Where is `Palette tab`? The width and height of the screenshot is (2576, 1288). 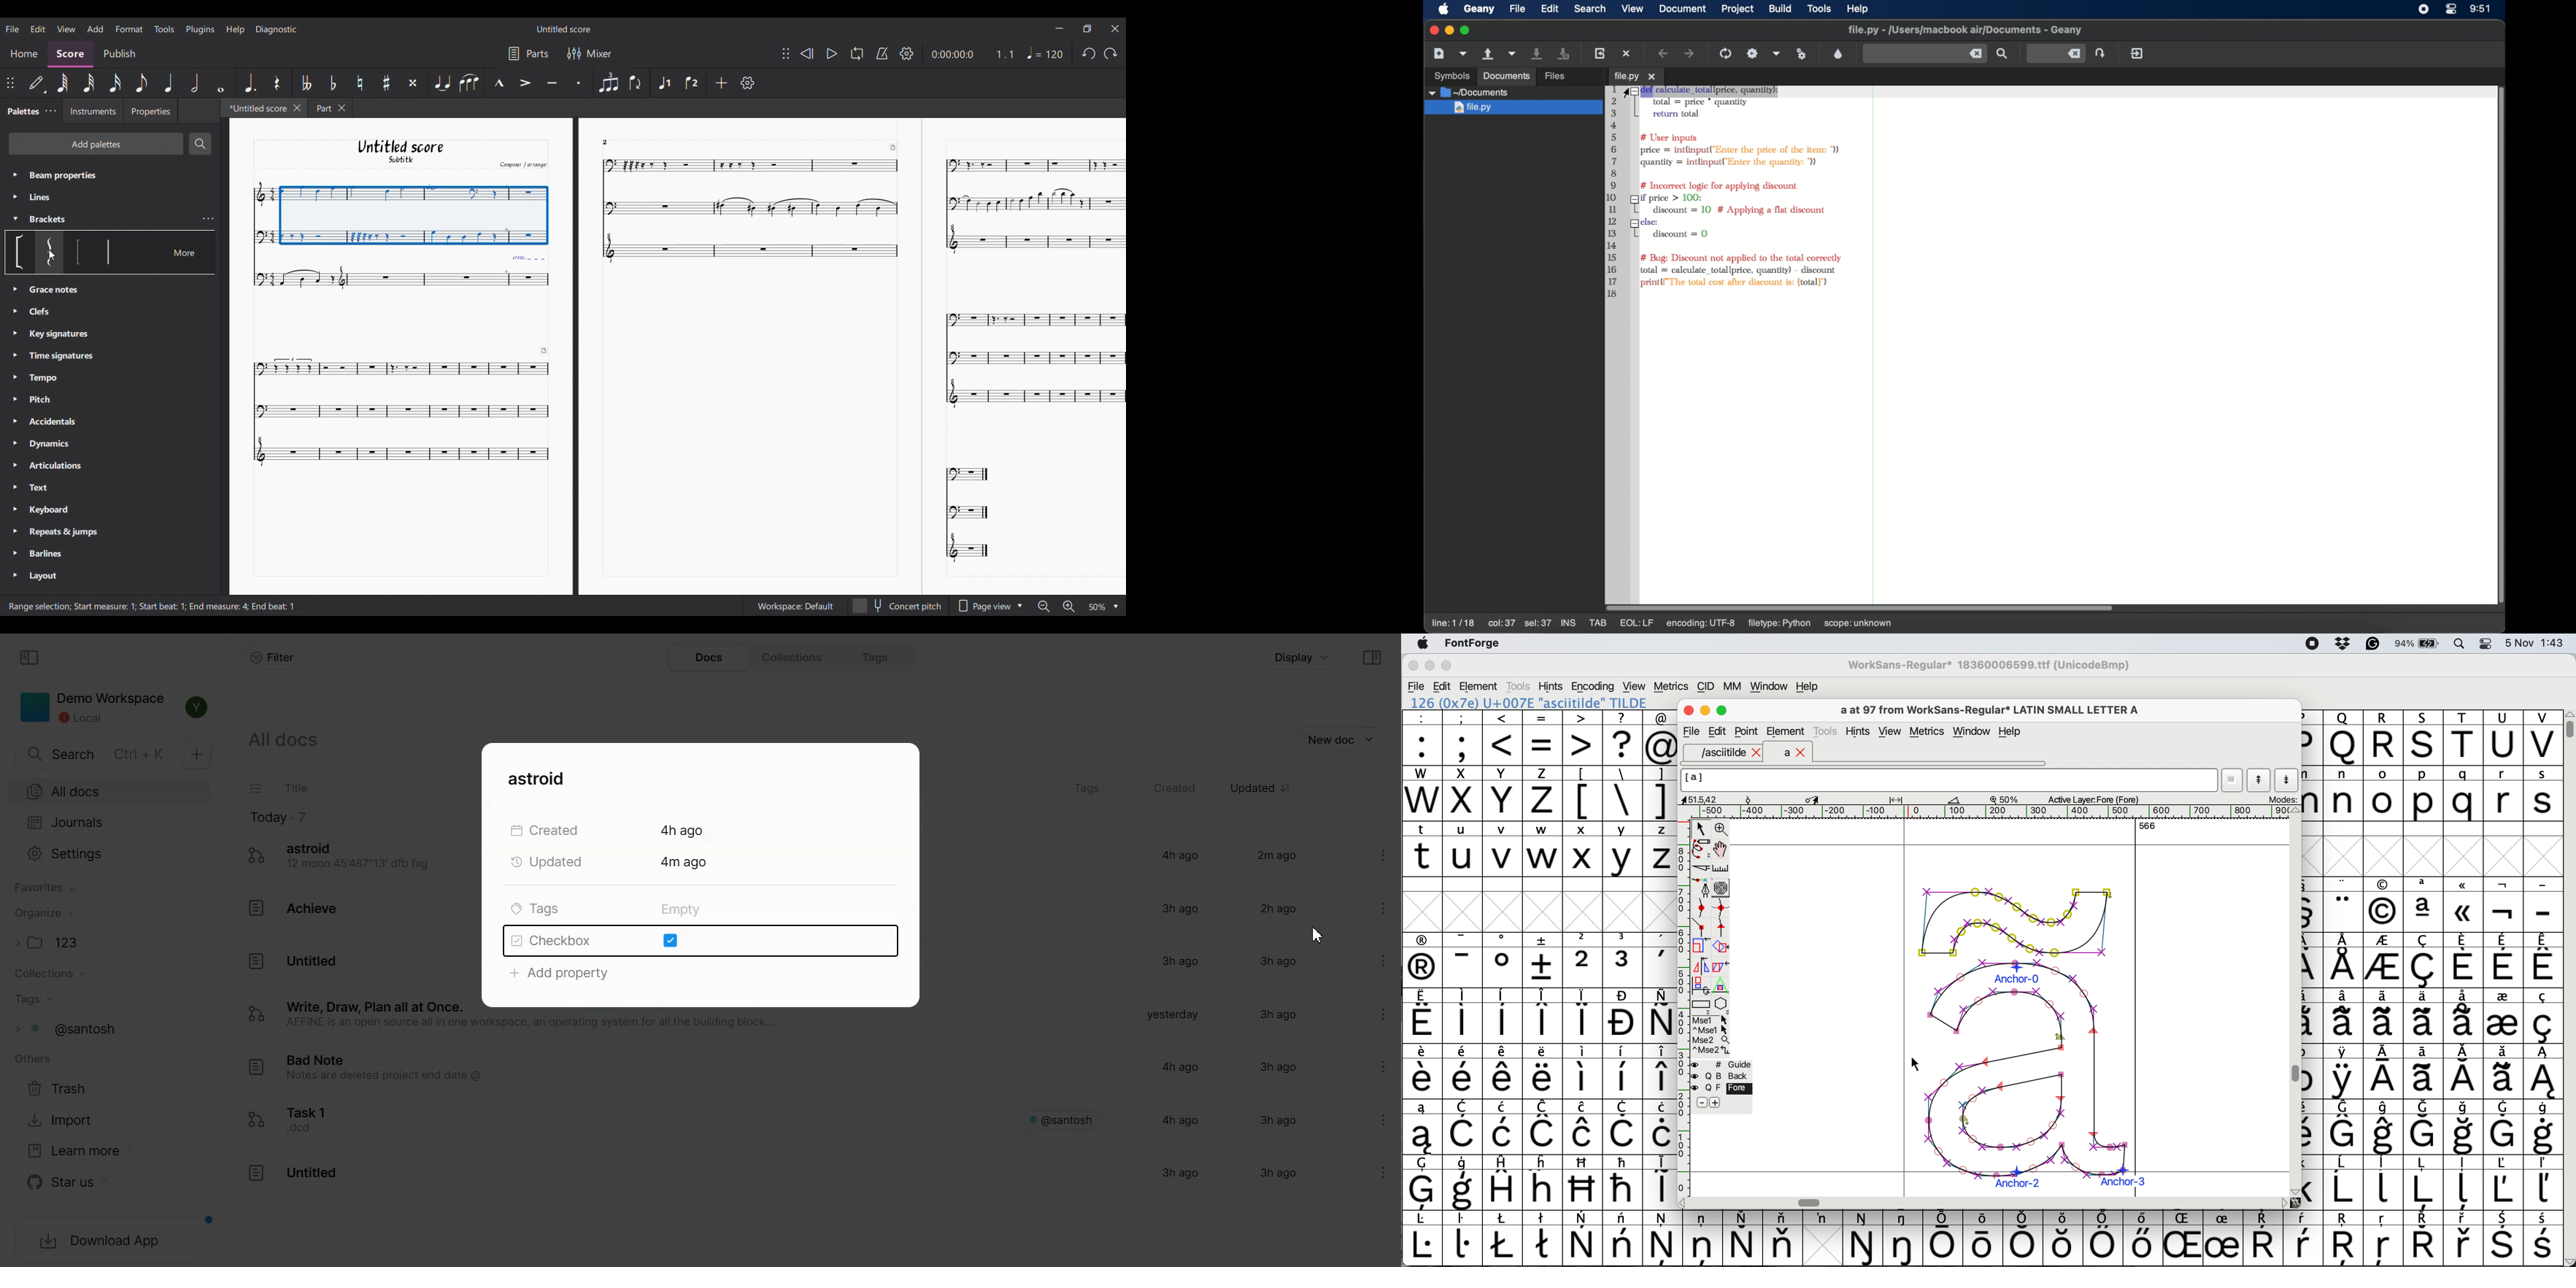
Palette tab is located at coordinates (22, 110).